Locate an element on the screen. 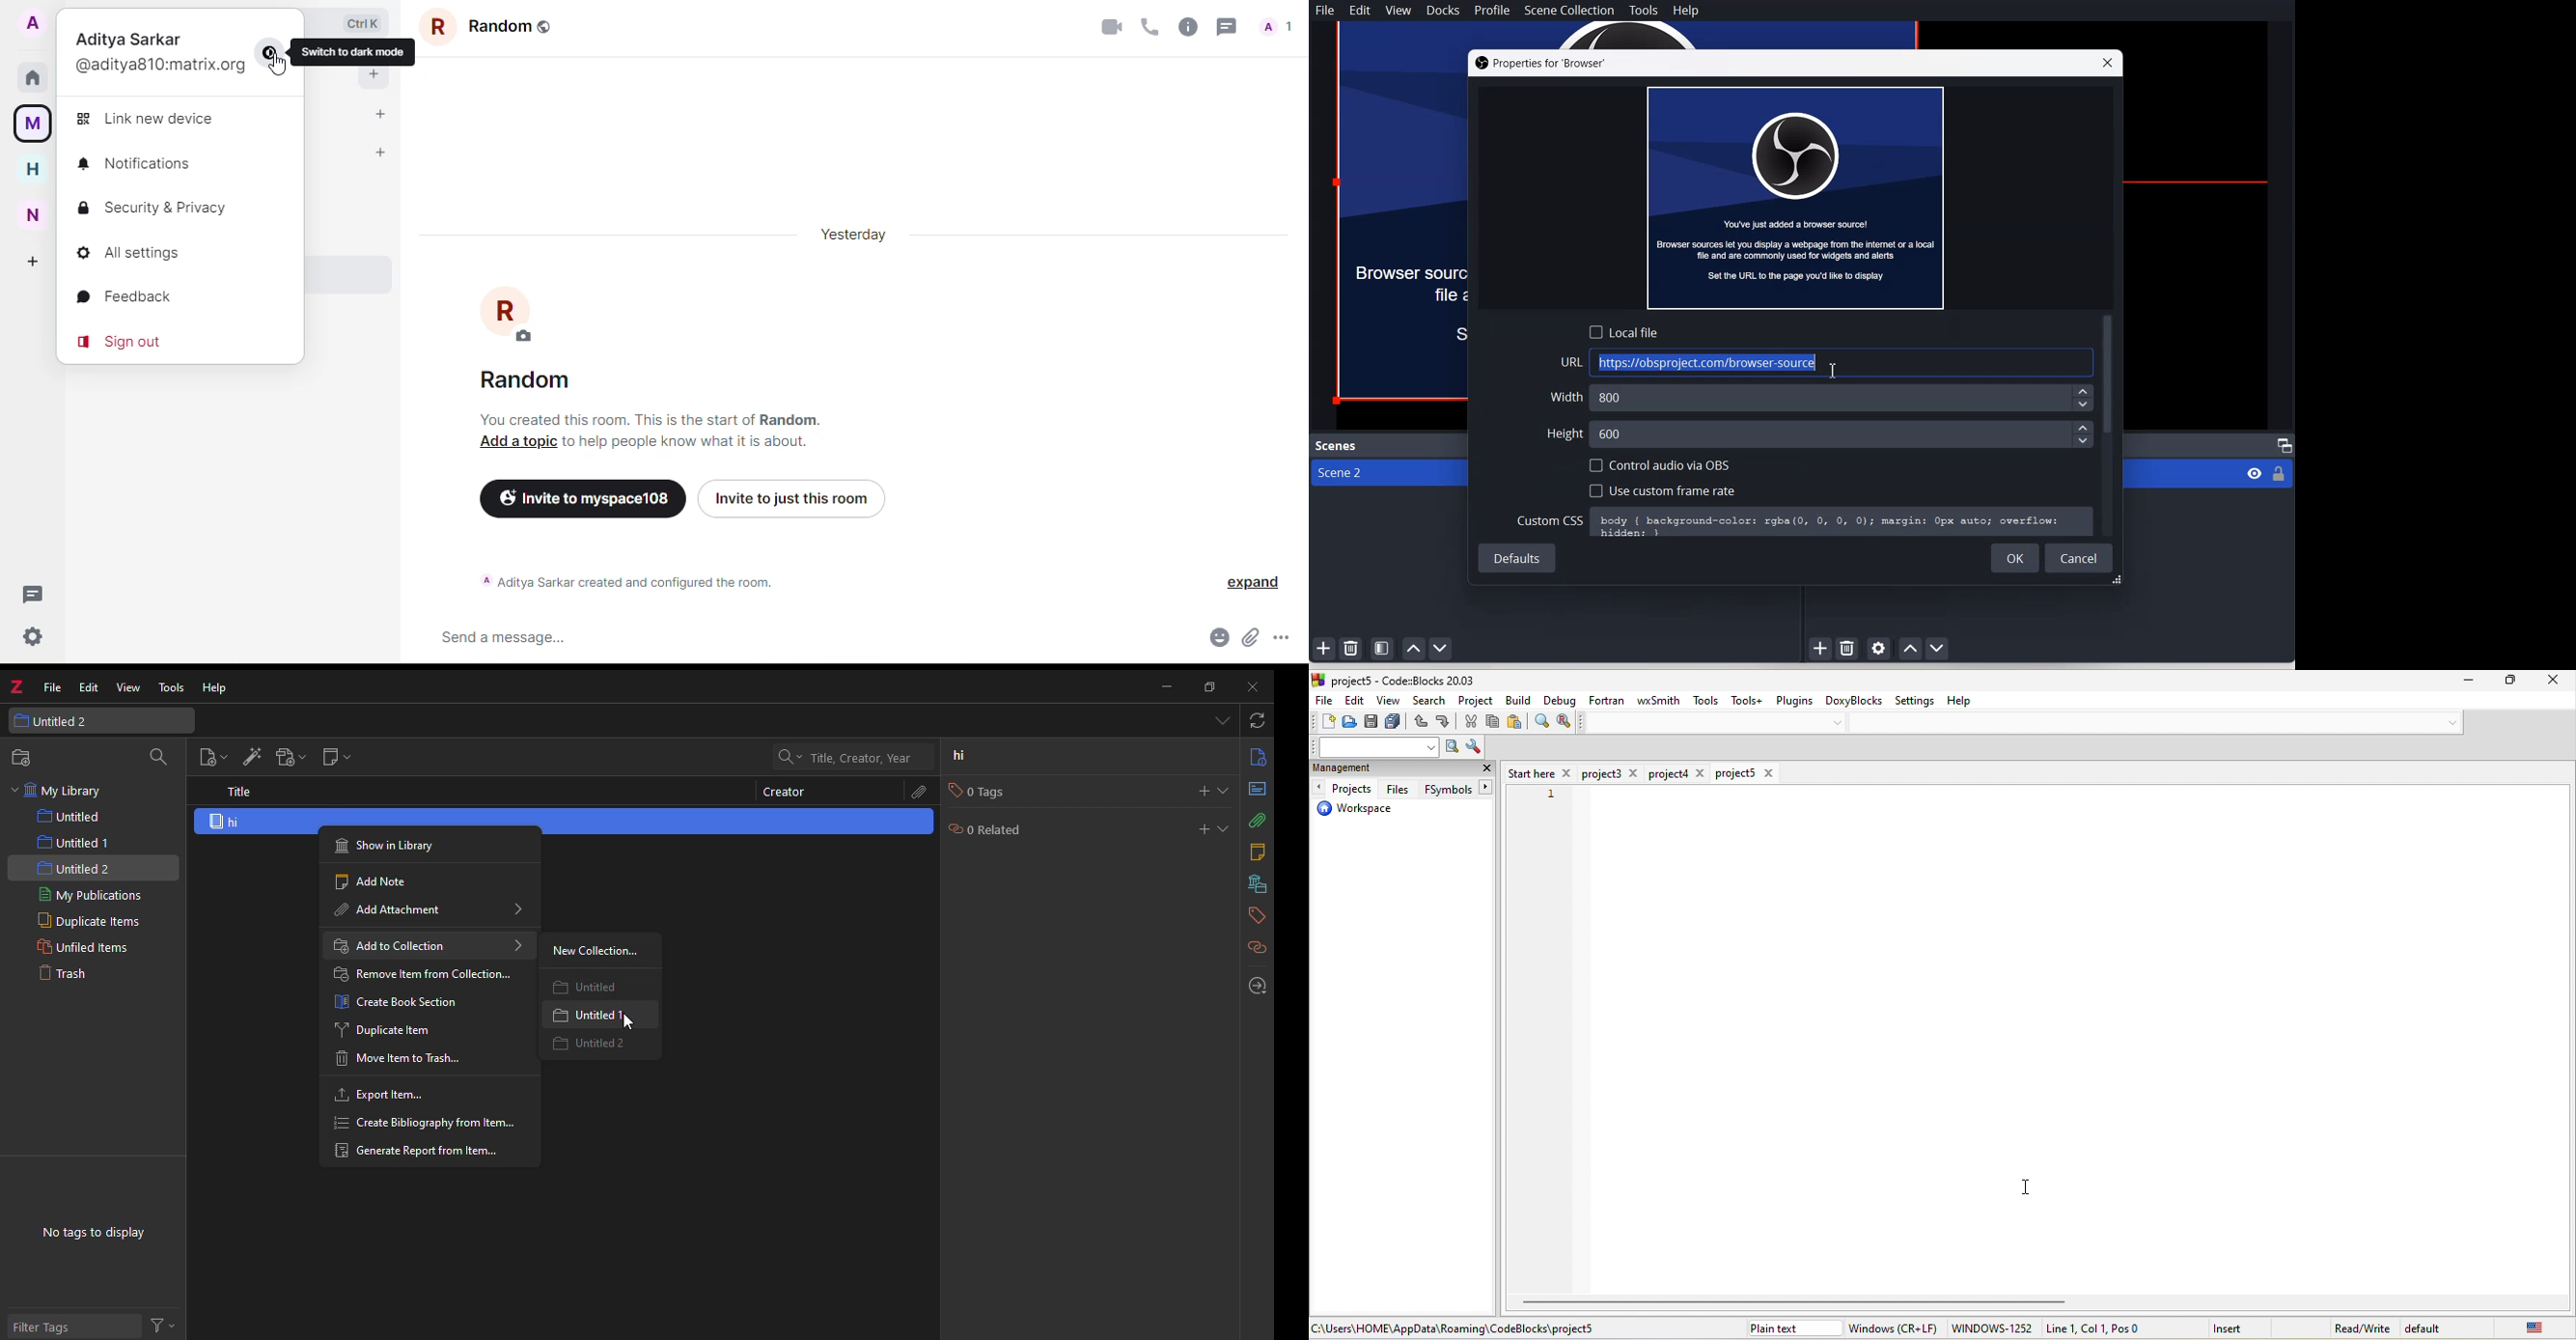 This screenshot has height=1344, width=2576. Vertical scroll bar is located at coordinates (2109, 425).